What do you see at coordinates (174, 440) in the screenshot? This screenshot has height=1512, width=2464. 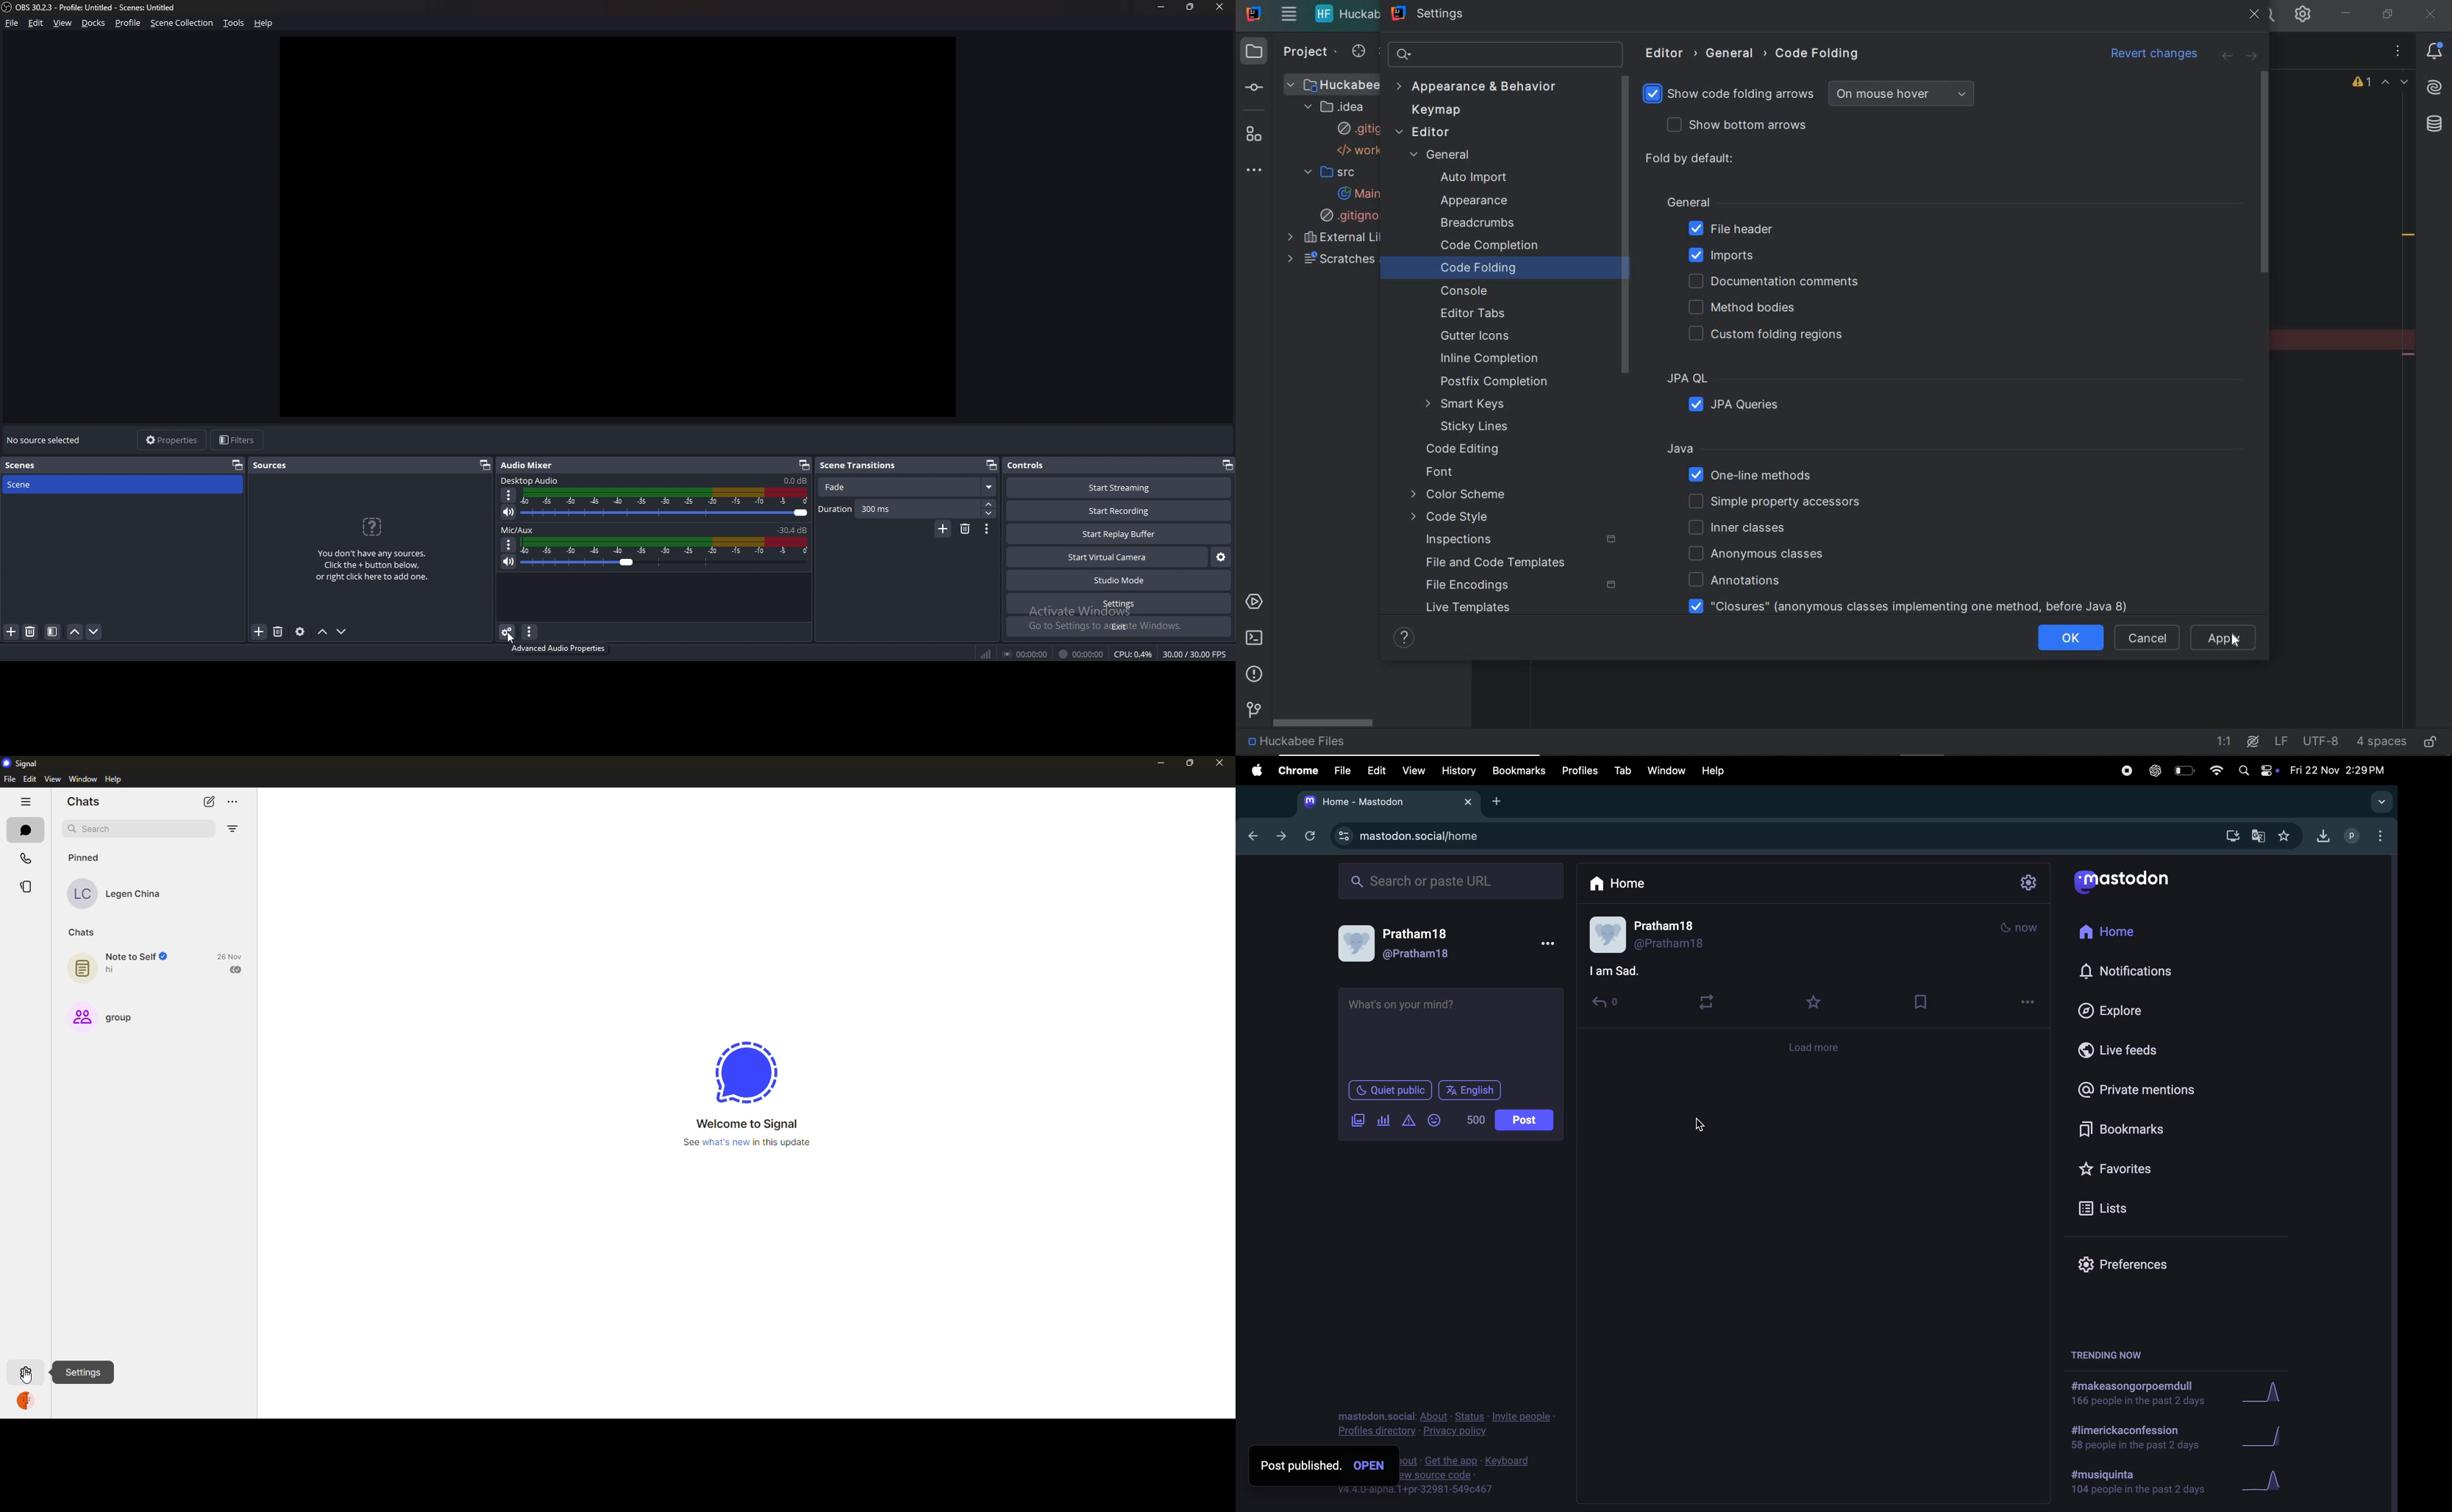 I see `properties` at bounding box center [174, 440].